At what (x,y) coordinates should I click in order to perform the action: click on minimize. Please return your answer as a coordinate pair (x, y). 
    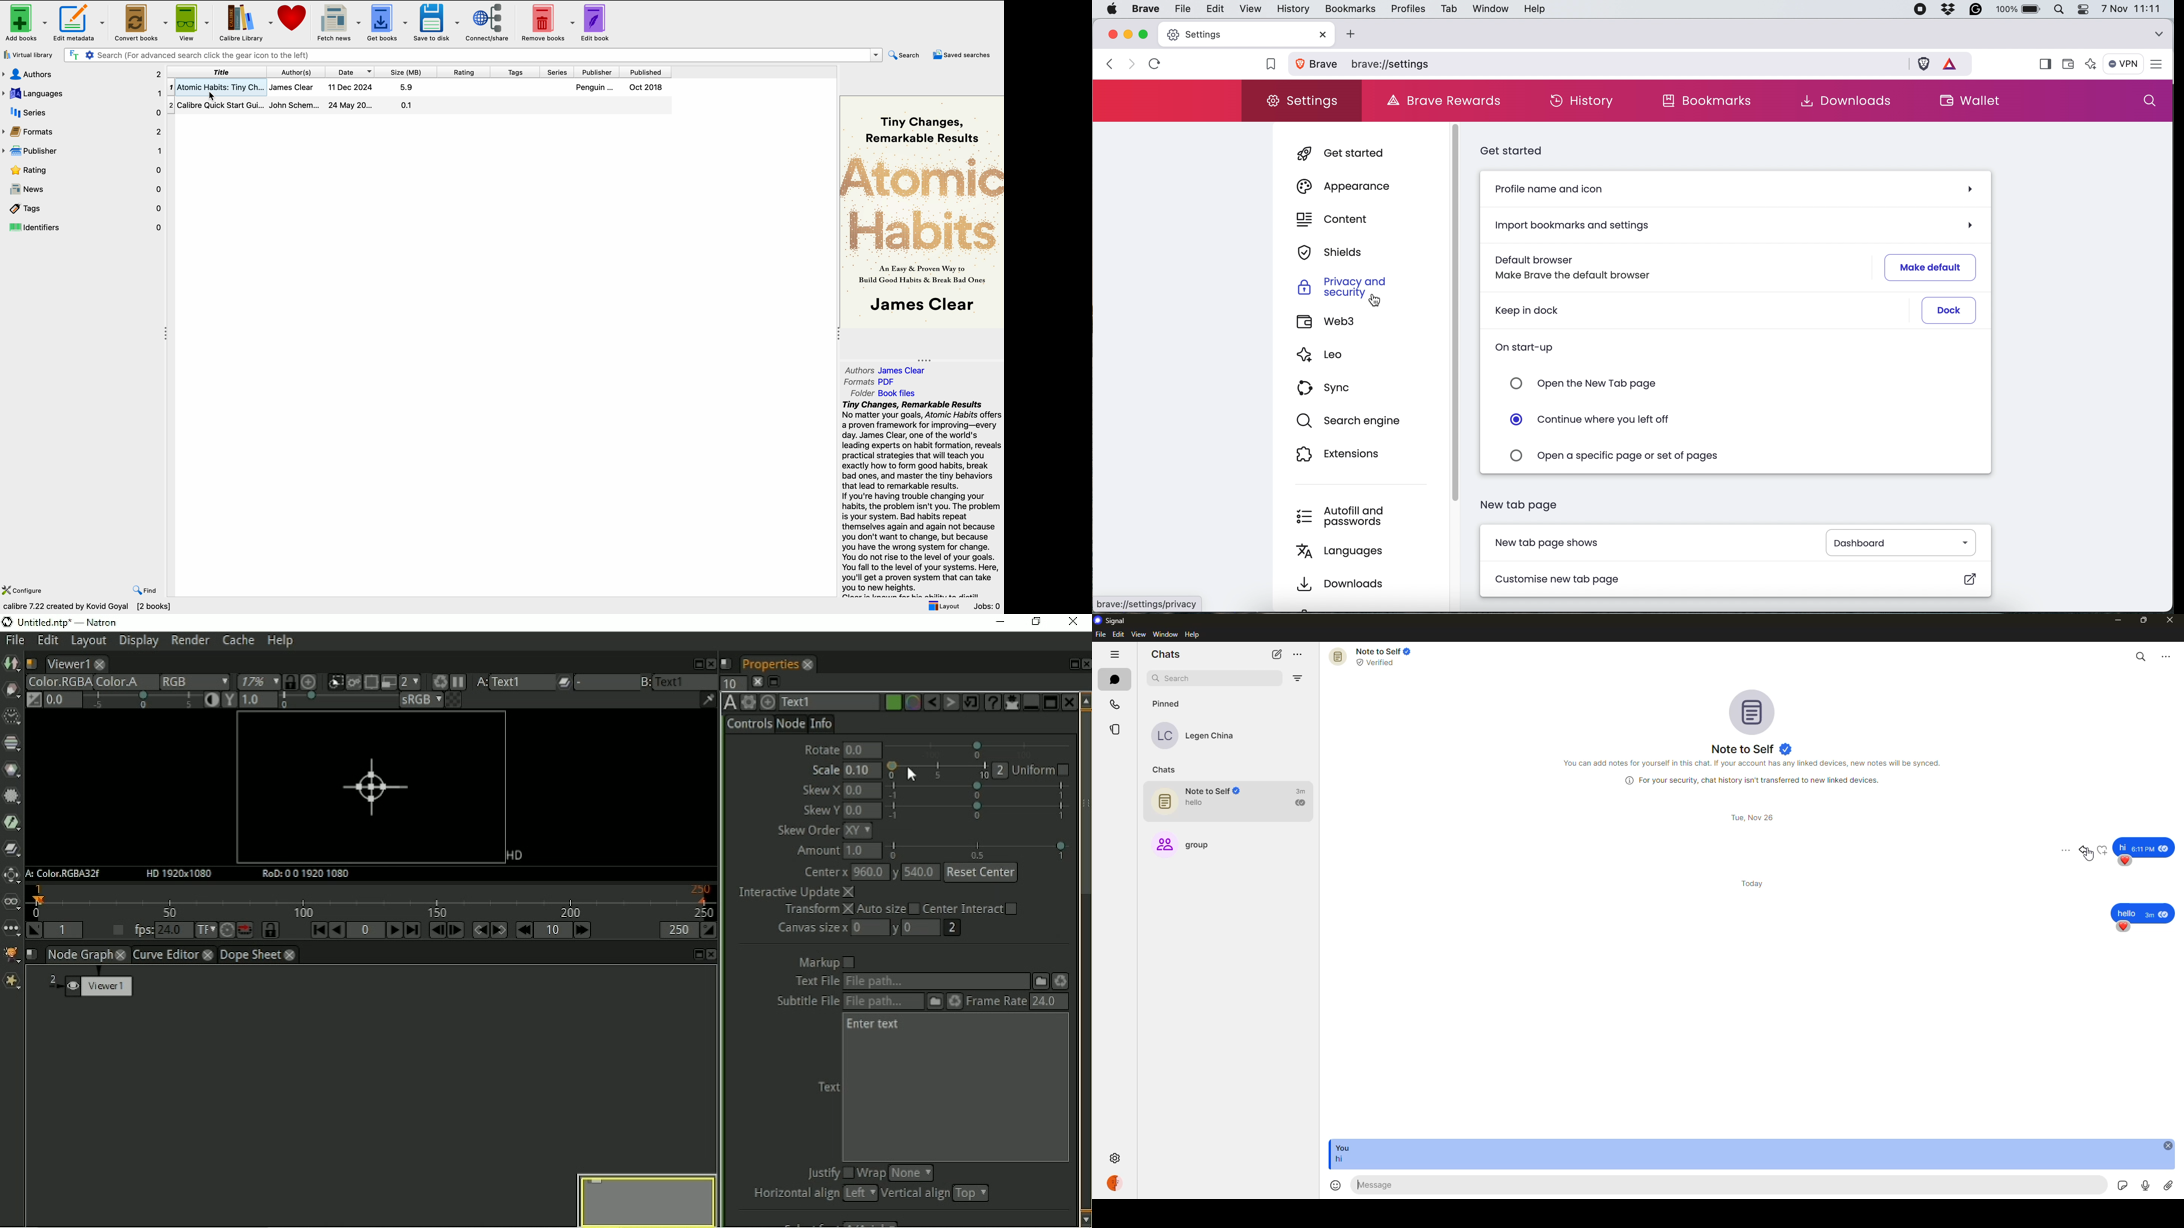
    Looking at the image, I should click on (2116, 621).